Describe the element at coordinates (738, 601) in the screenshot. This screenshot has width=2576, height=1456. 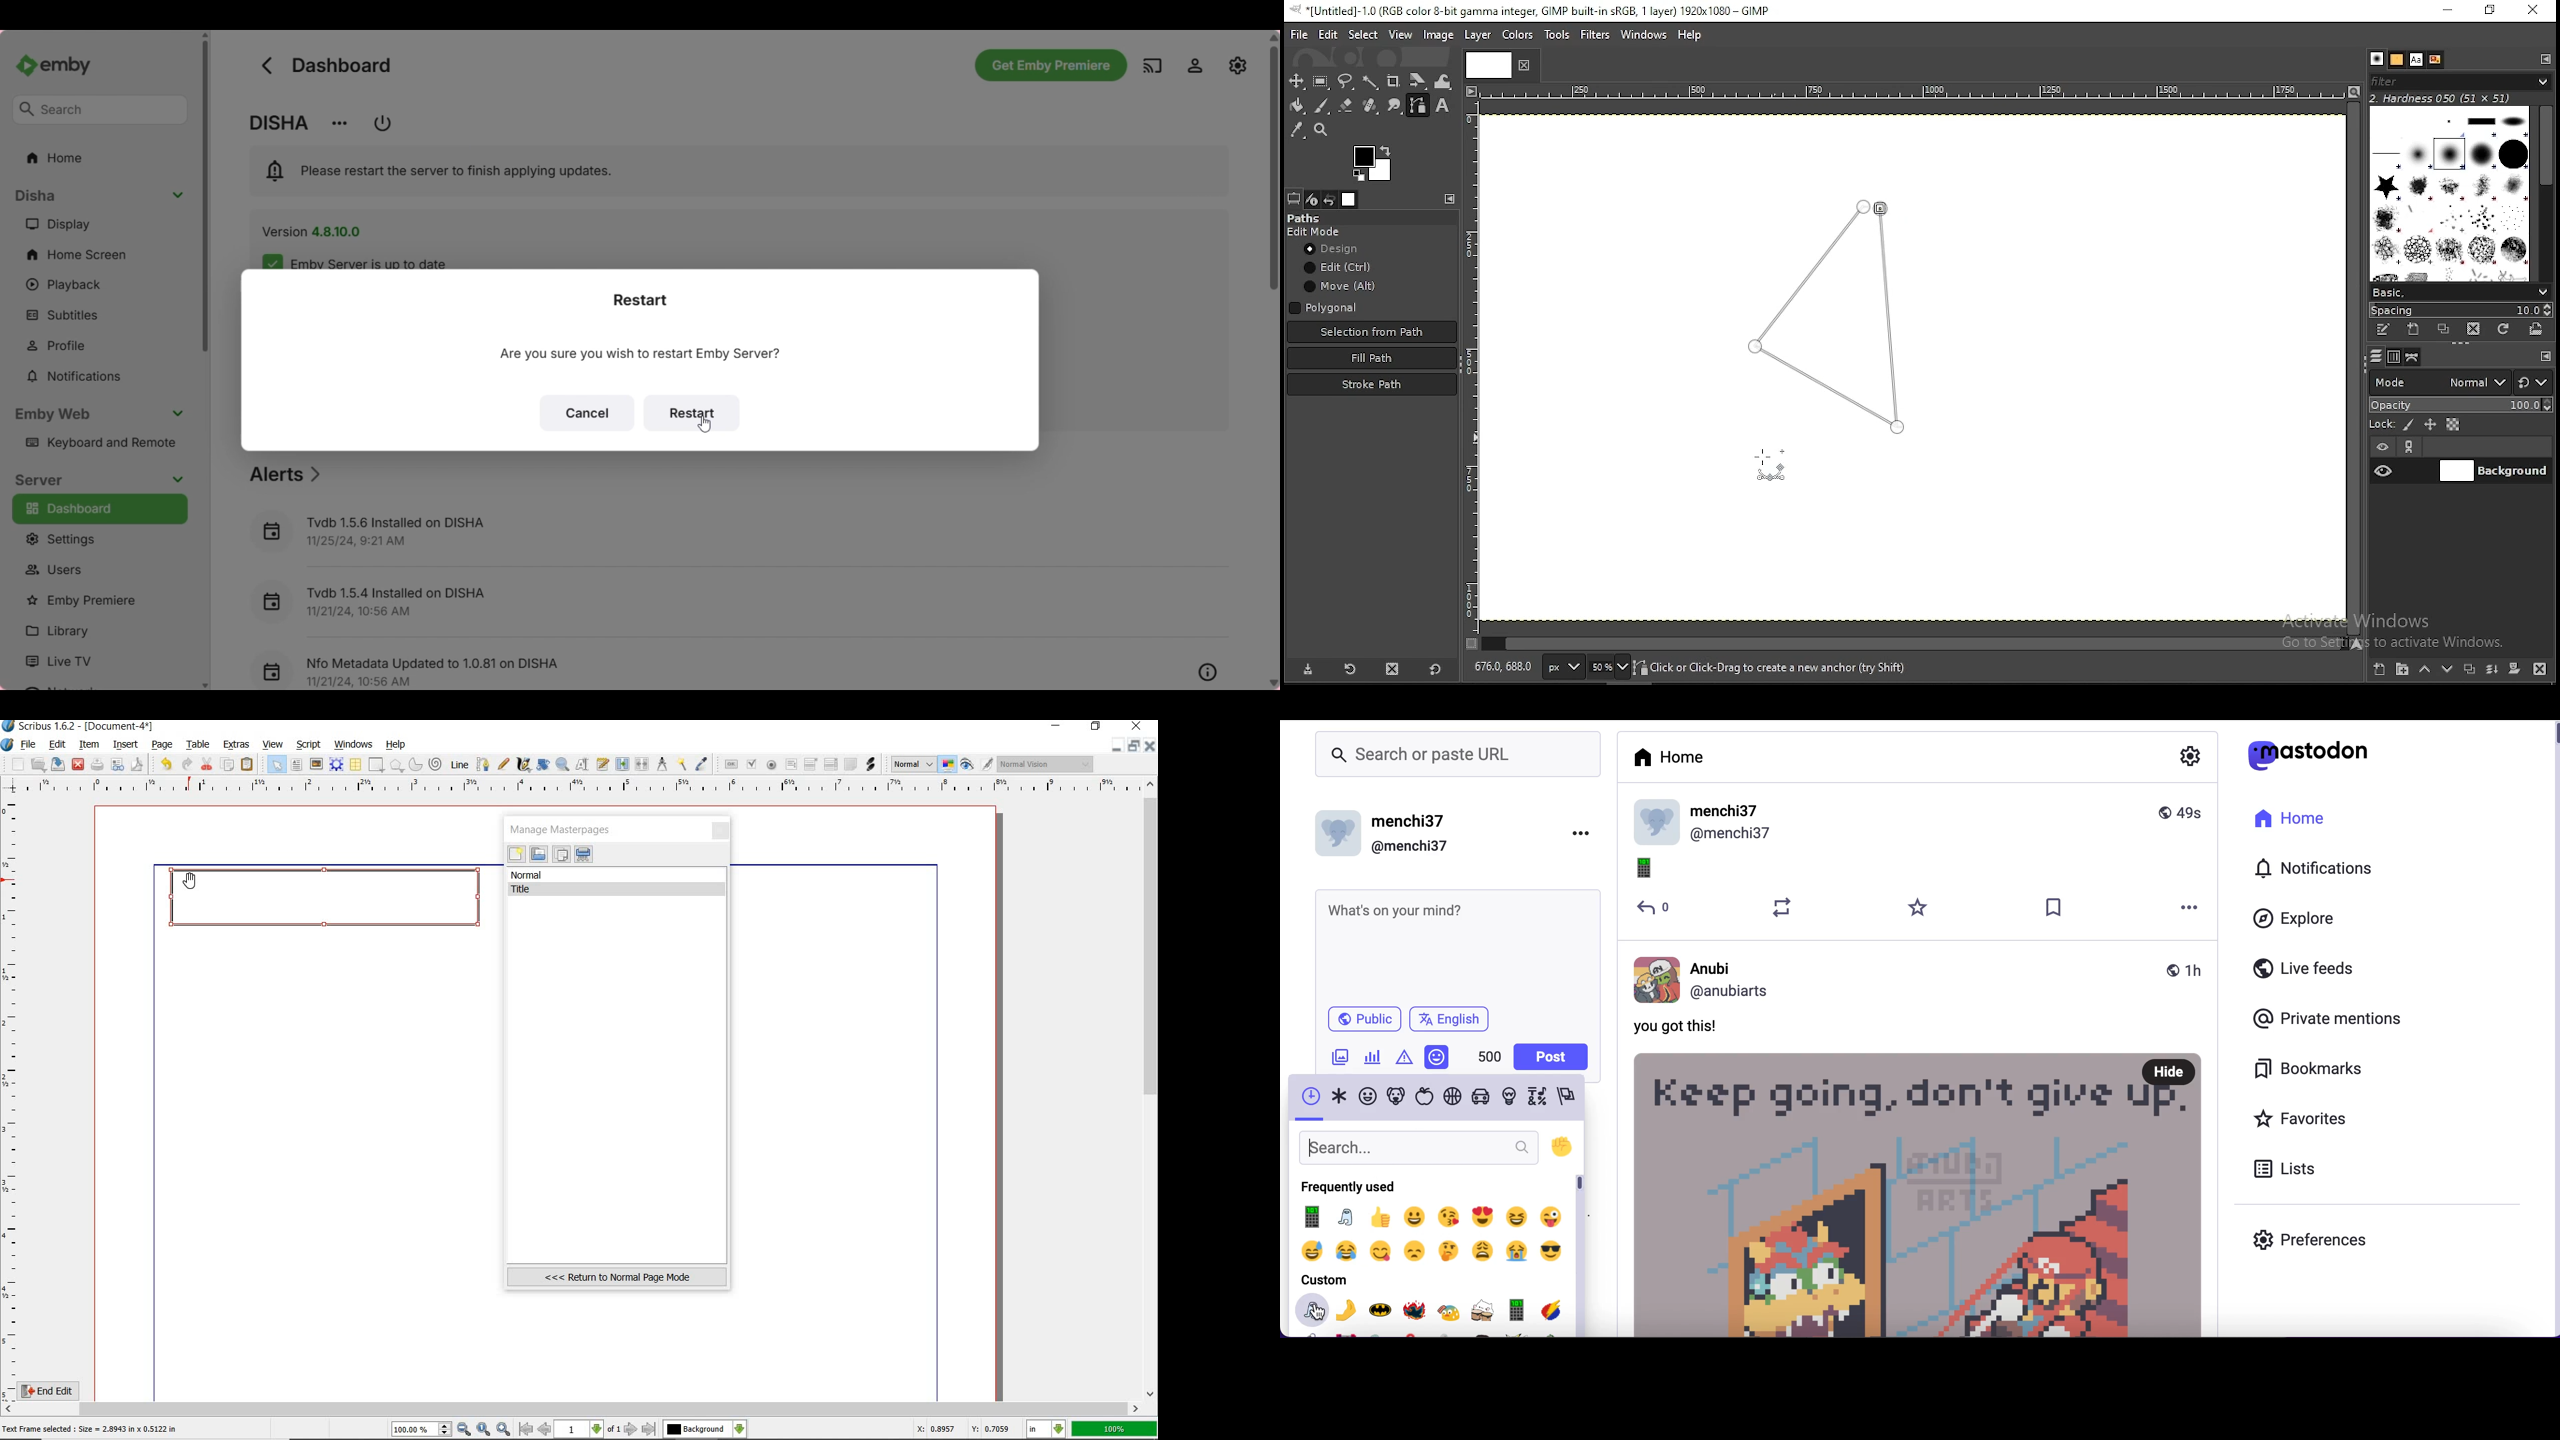
I see `Recent alert` at that location.